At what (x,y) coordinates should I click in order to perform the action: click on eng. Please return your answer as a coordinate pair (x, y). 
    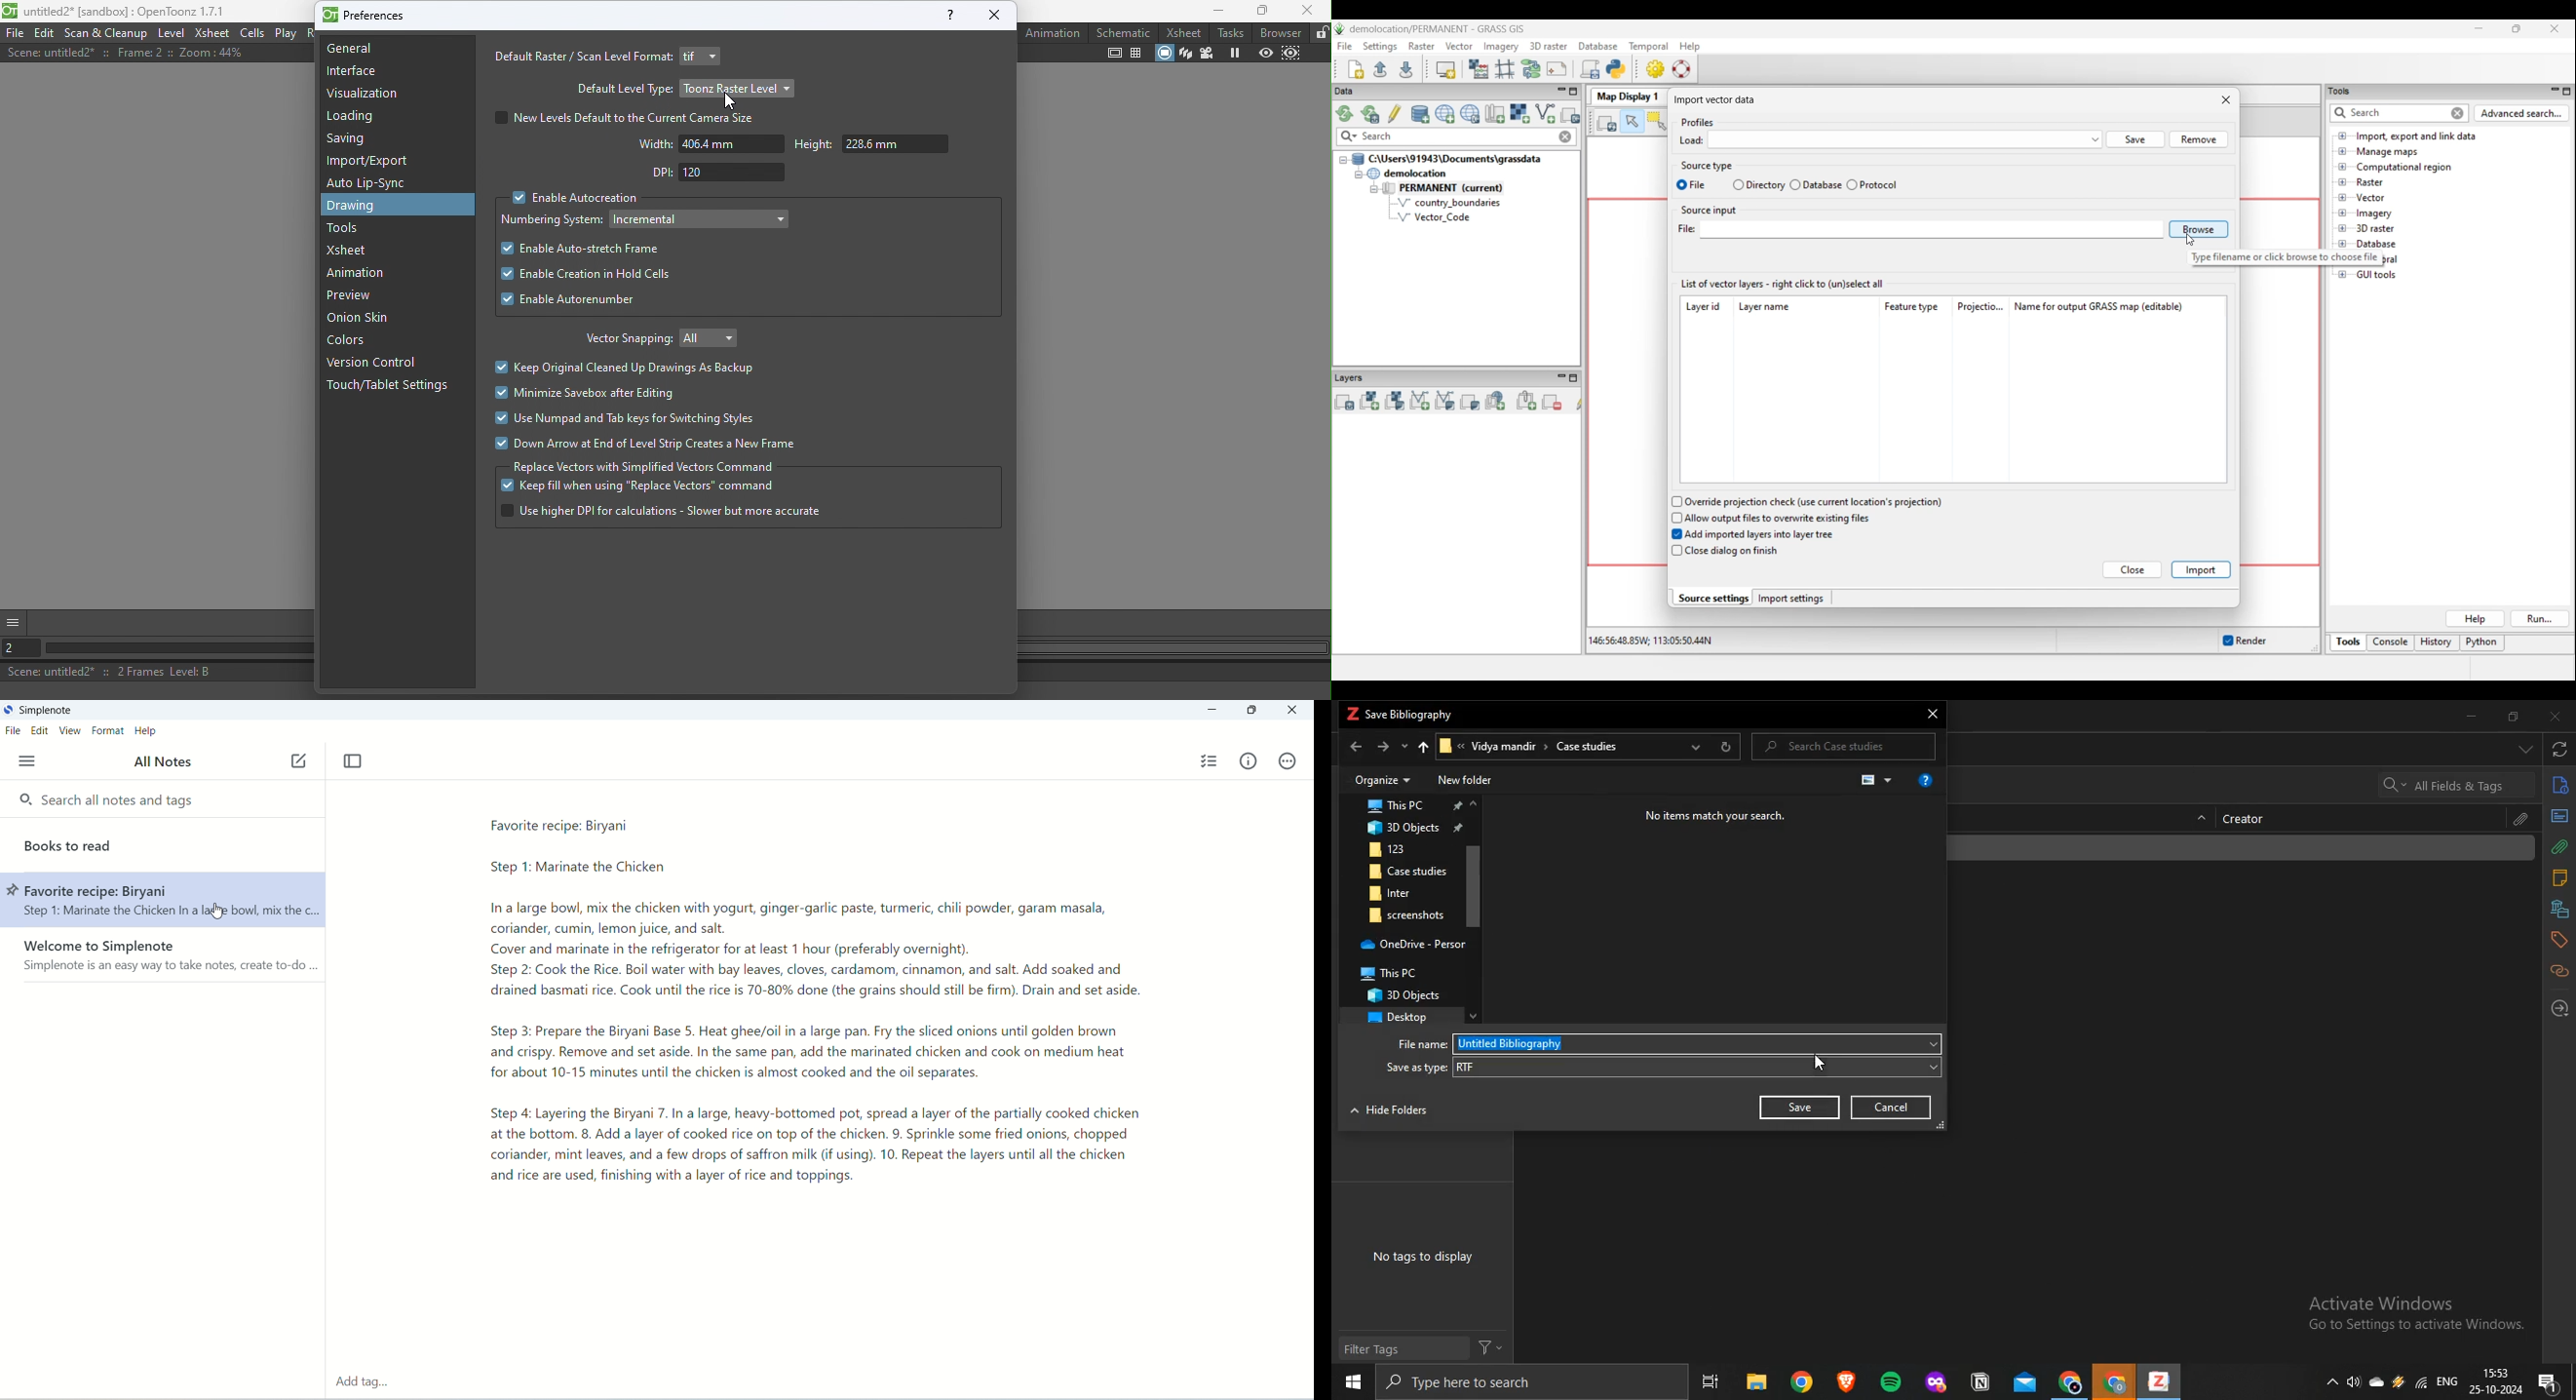
    Looking at the image, I should click on (2449, 1379).